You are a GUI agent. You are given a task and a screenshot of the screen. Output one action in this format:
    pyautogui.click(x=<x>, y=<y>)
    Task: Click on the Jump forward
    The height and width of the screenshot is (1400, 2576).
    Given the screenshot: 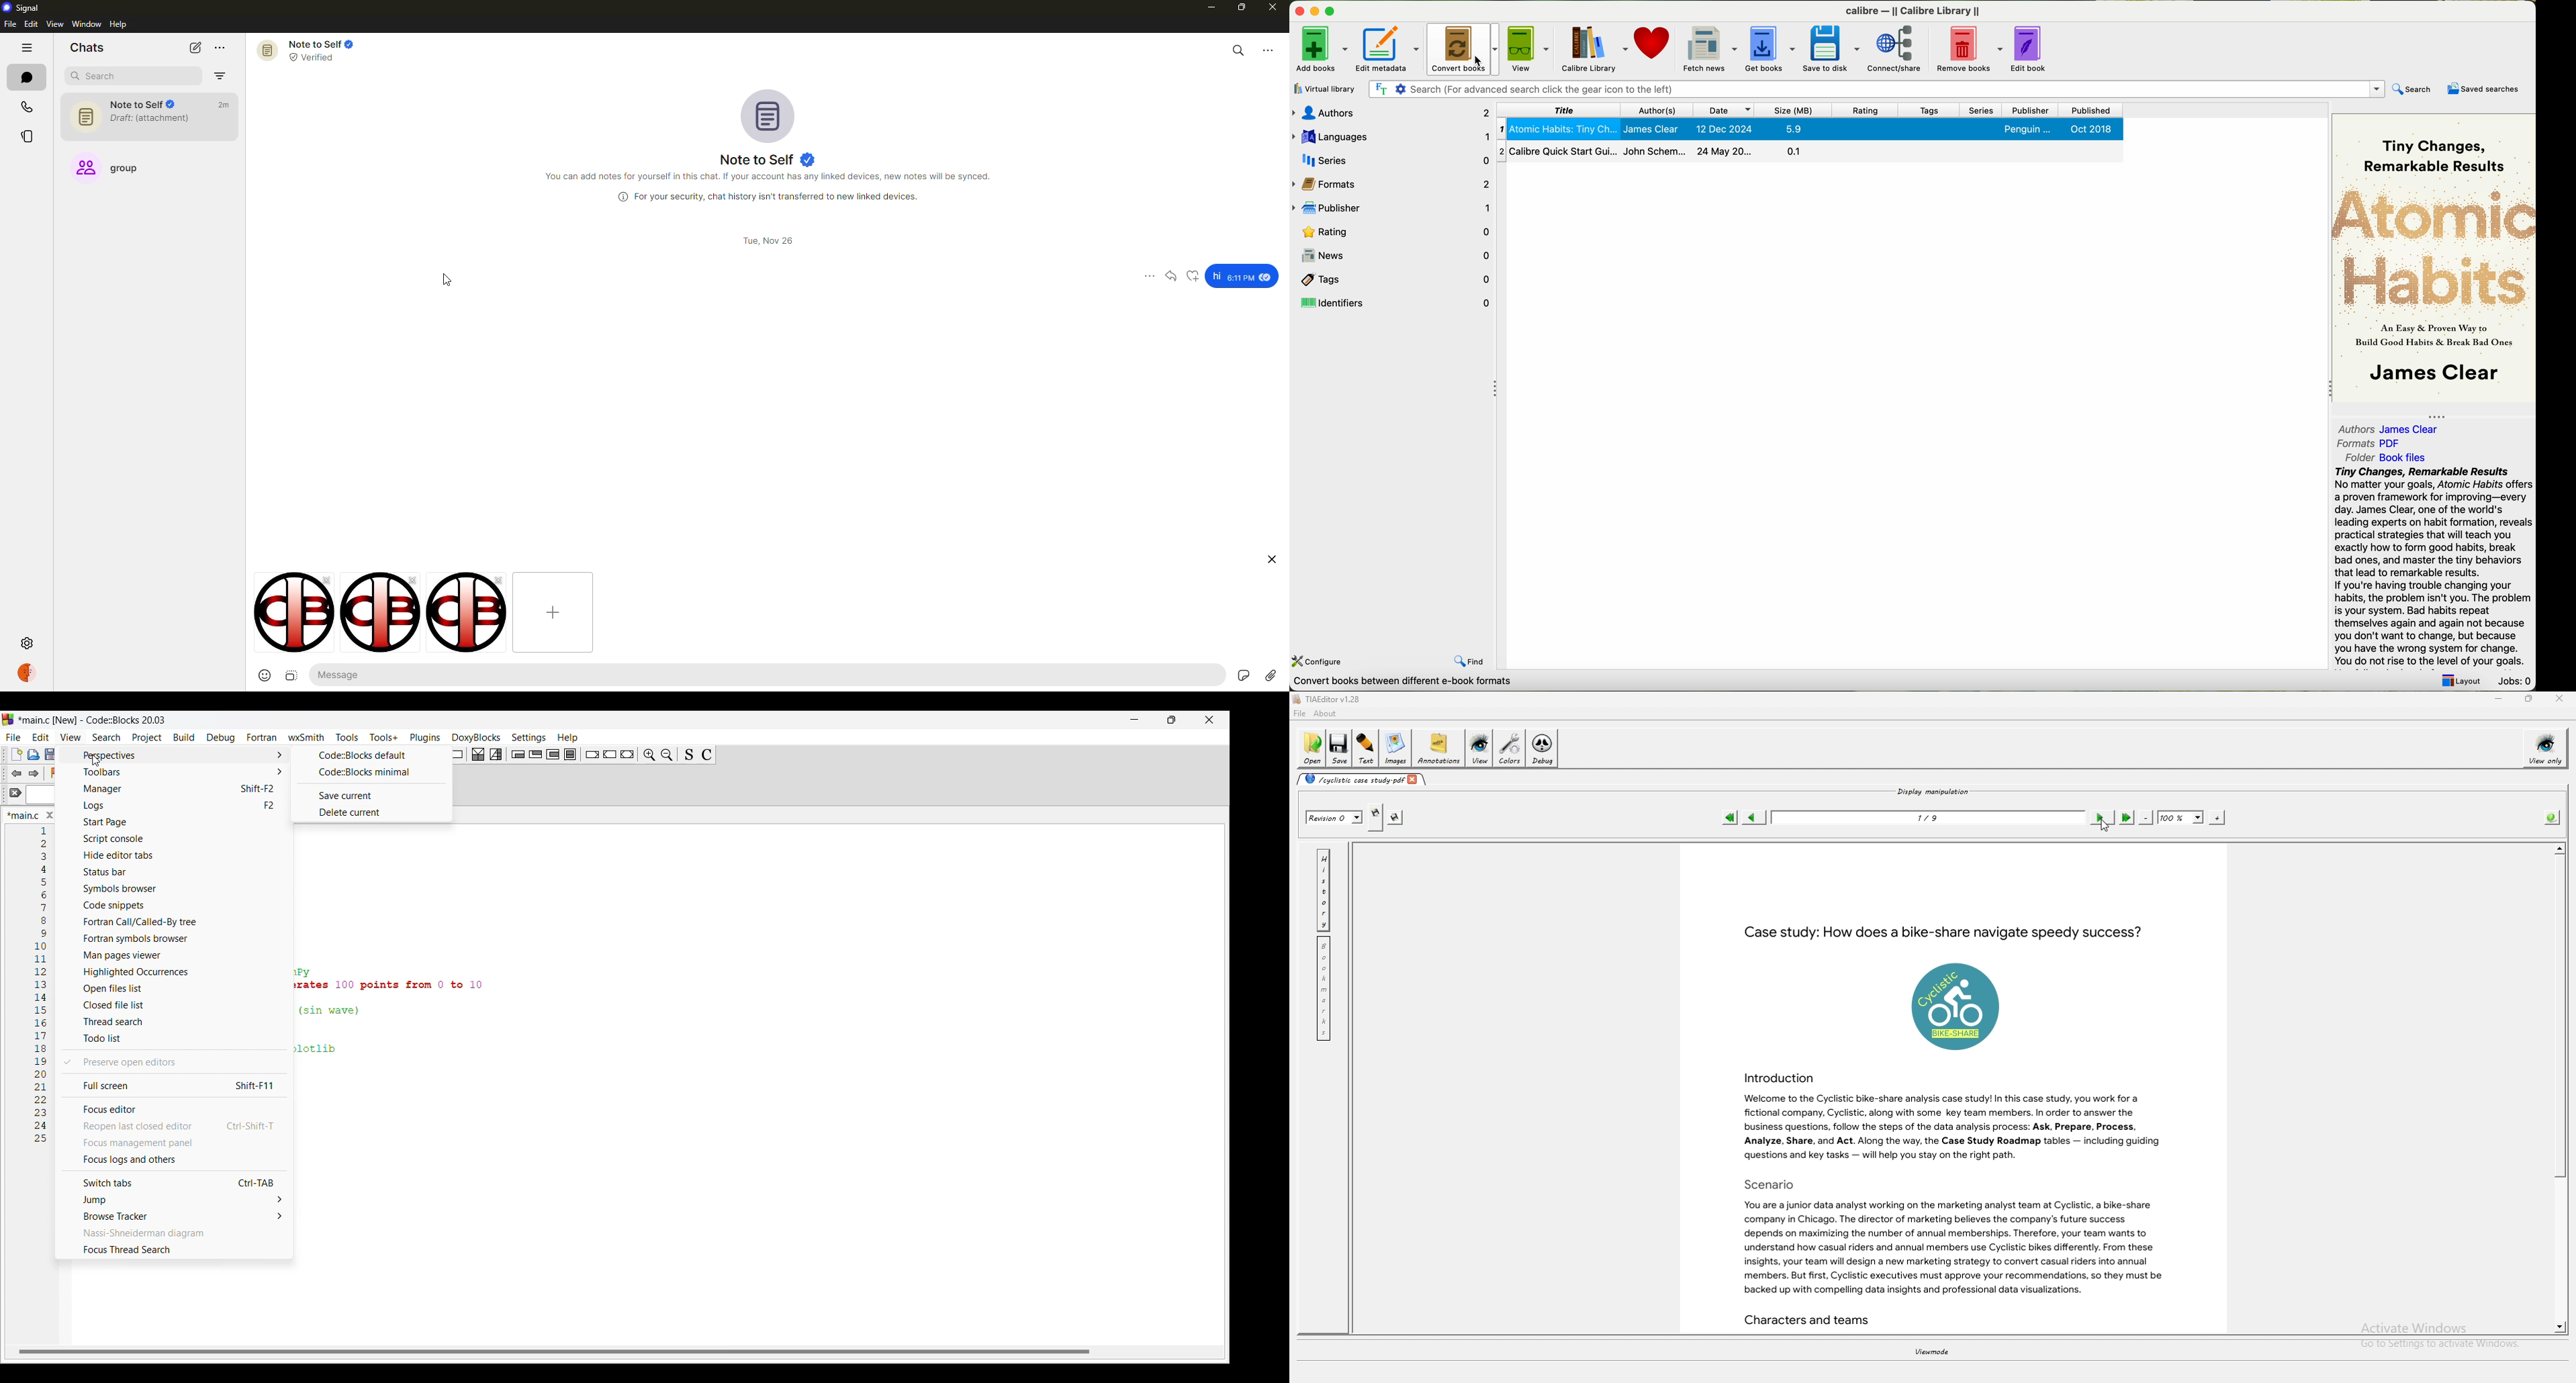 What is the action you would take?
    pyautogui.click(x=34, y=773)
    